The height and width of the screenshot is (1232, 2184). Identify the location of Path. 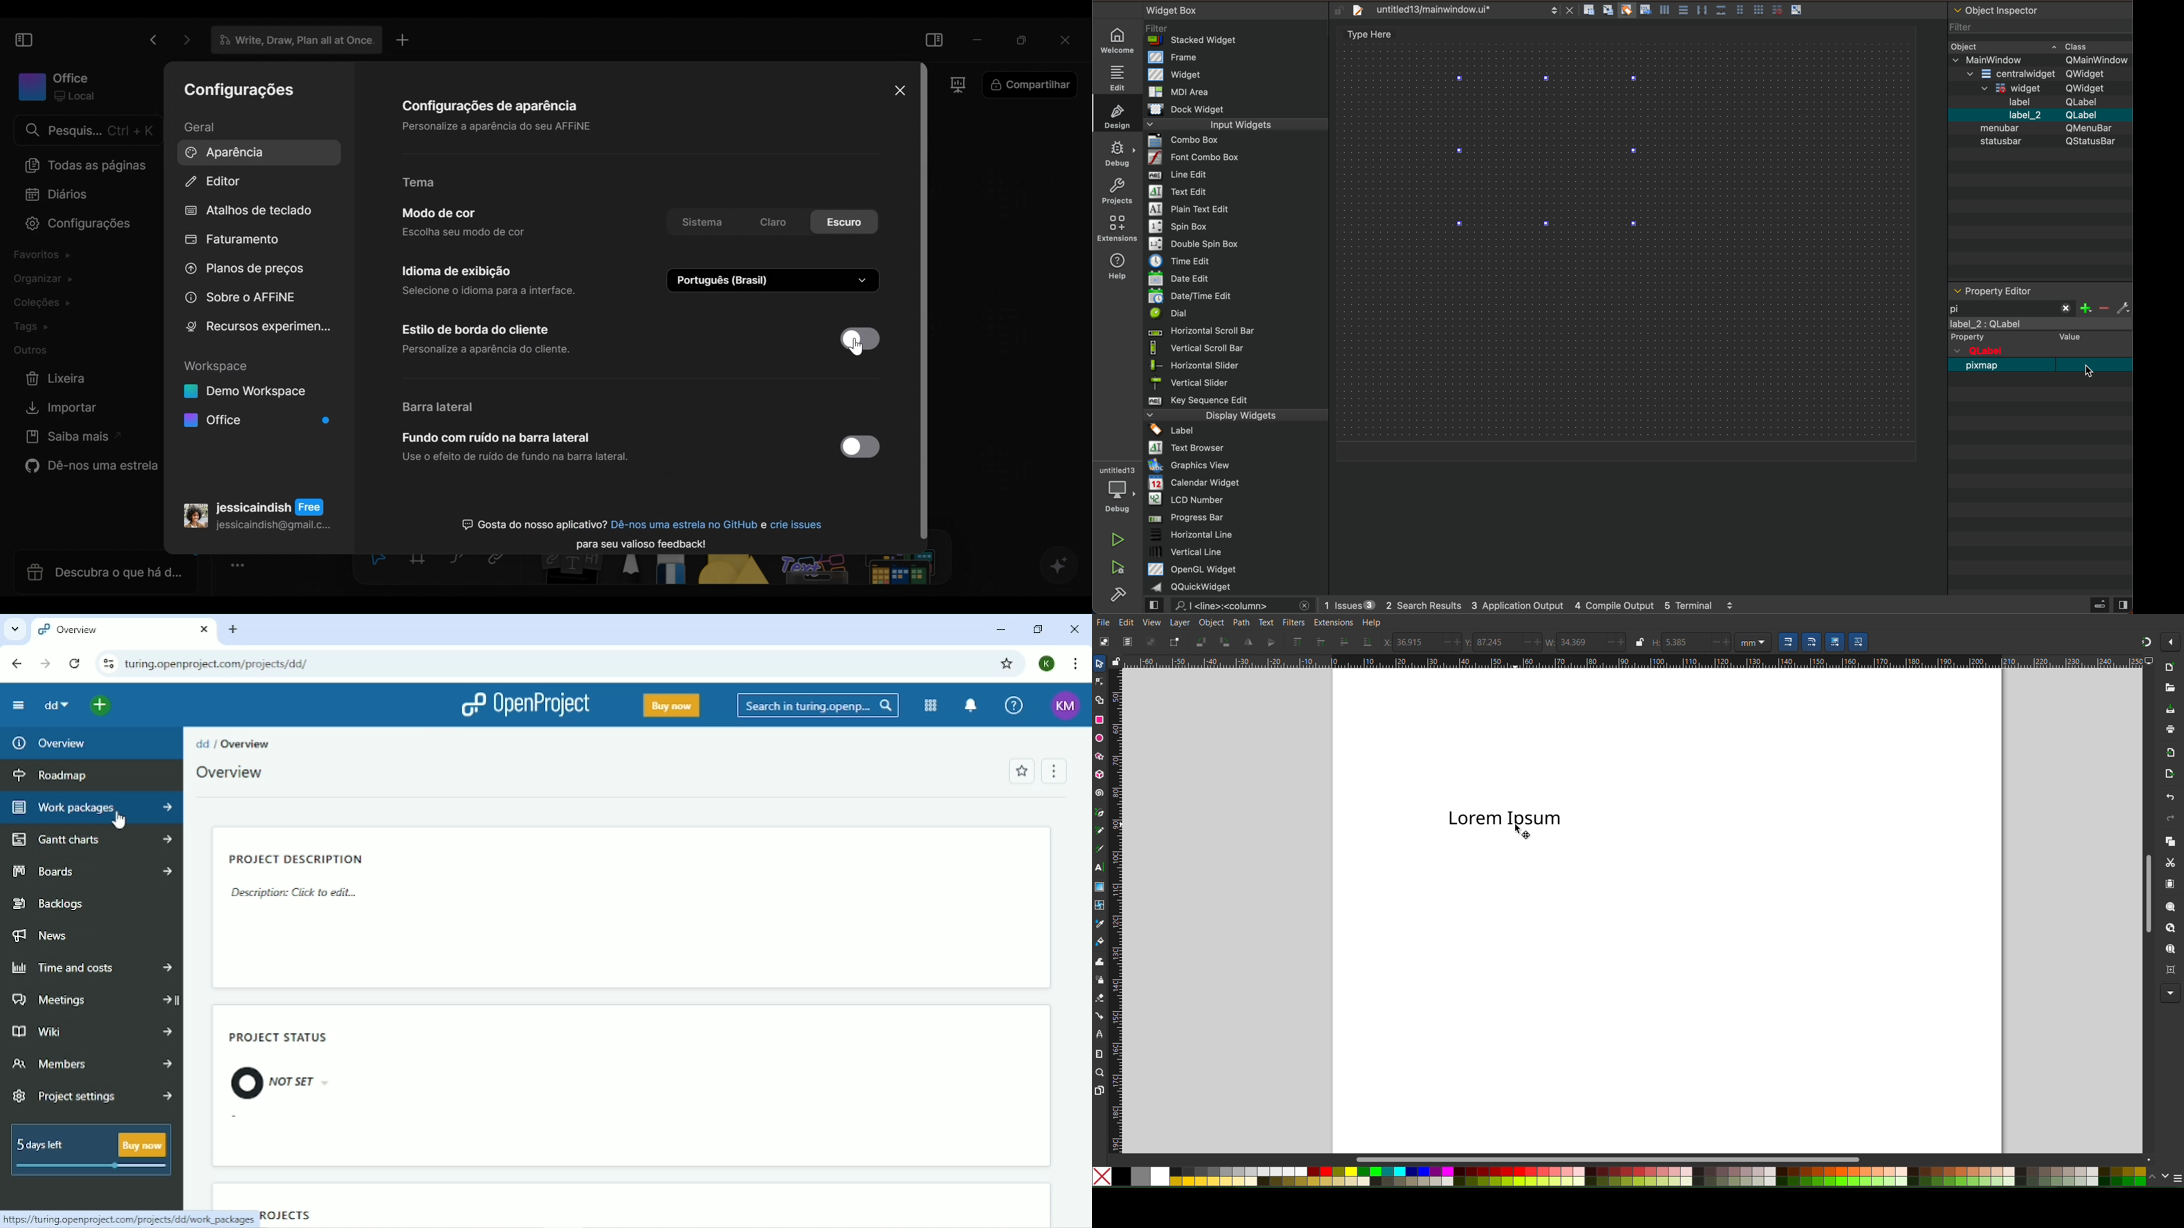
(1242, 622).